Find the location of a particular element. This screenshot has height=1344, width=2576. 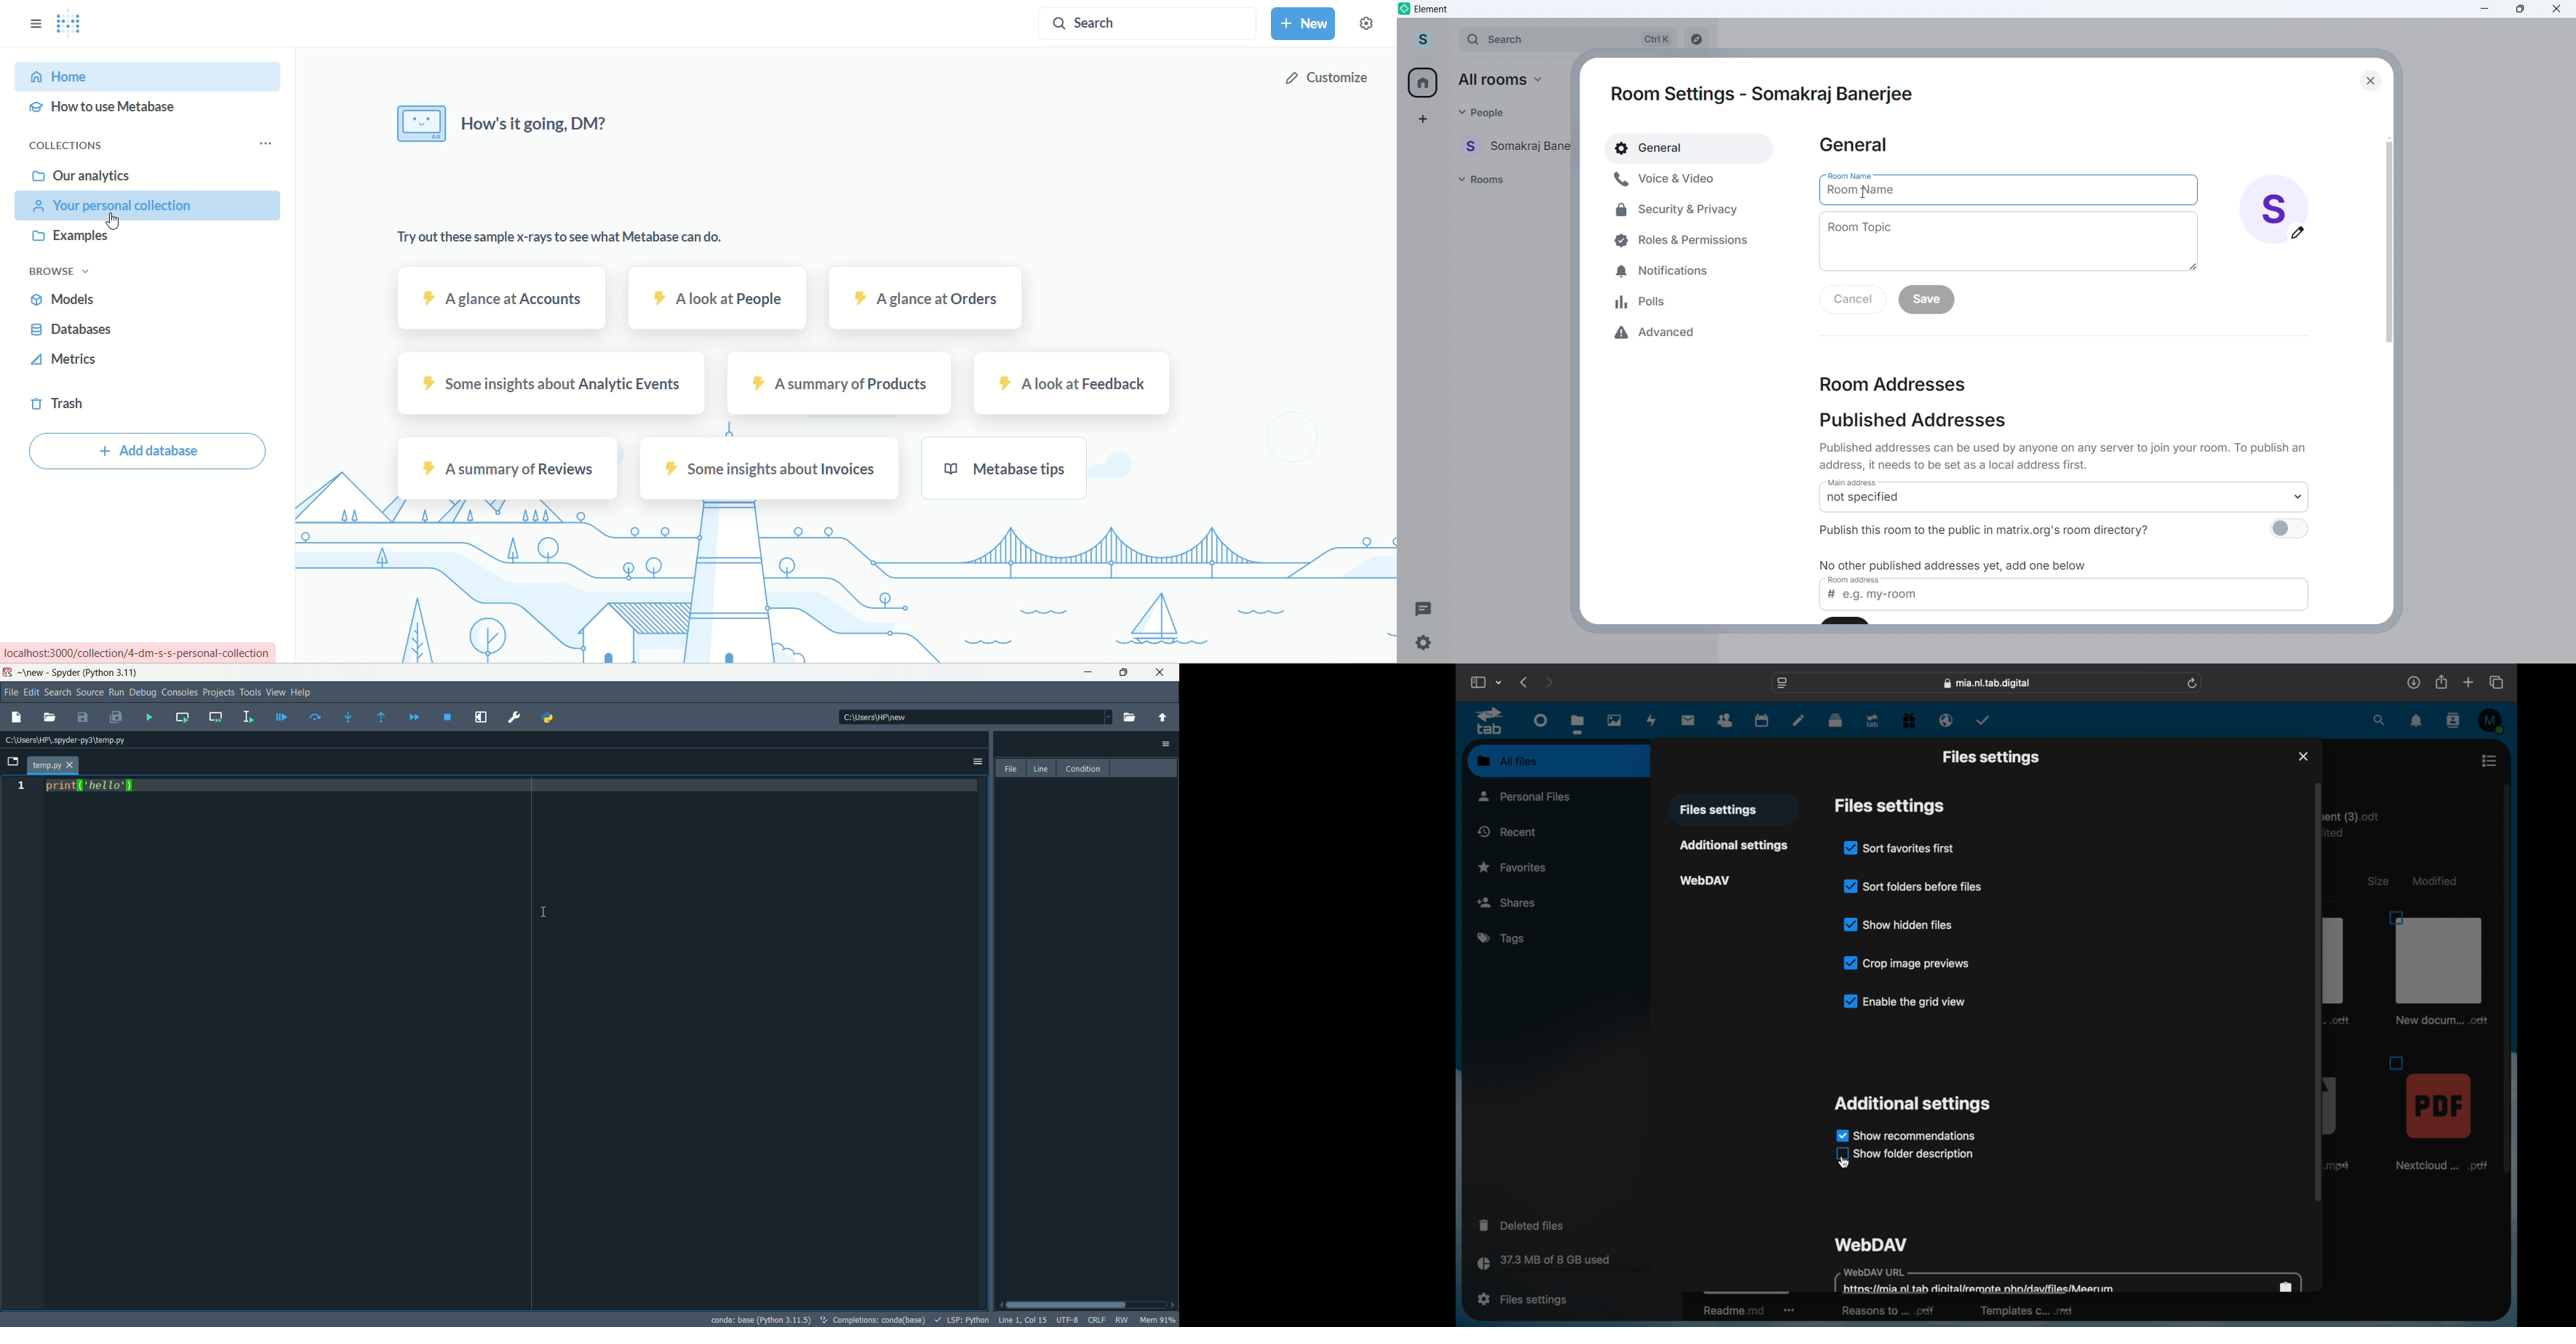

mem 90% is located at coordinates (1160, 1320).